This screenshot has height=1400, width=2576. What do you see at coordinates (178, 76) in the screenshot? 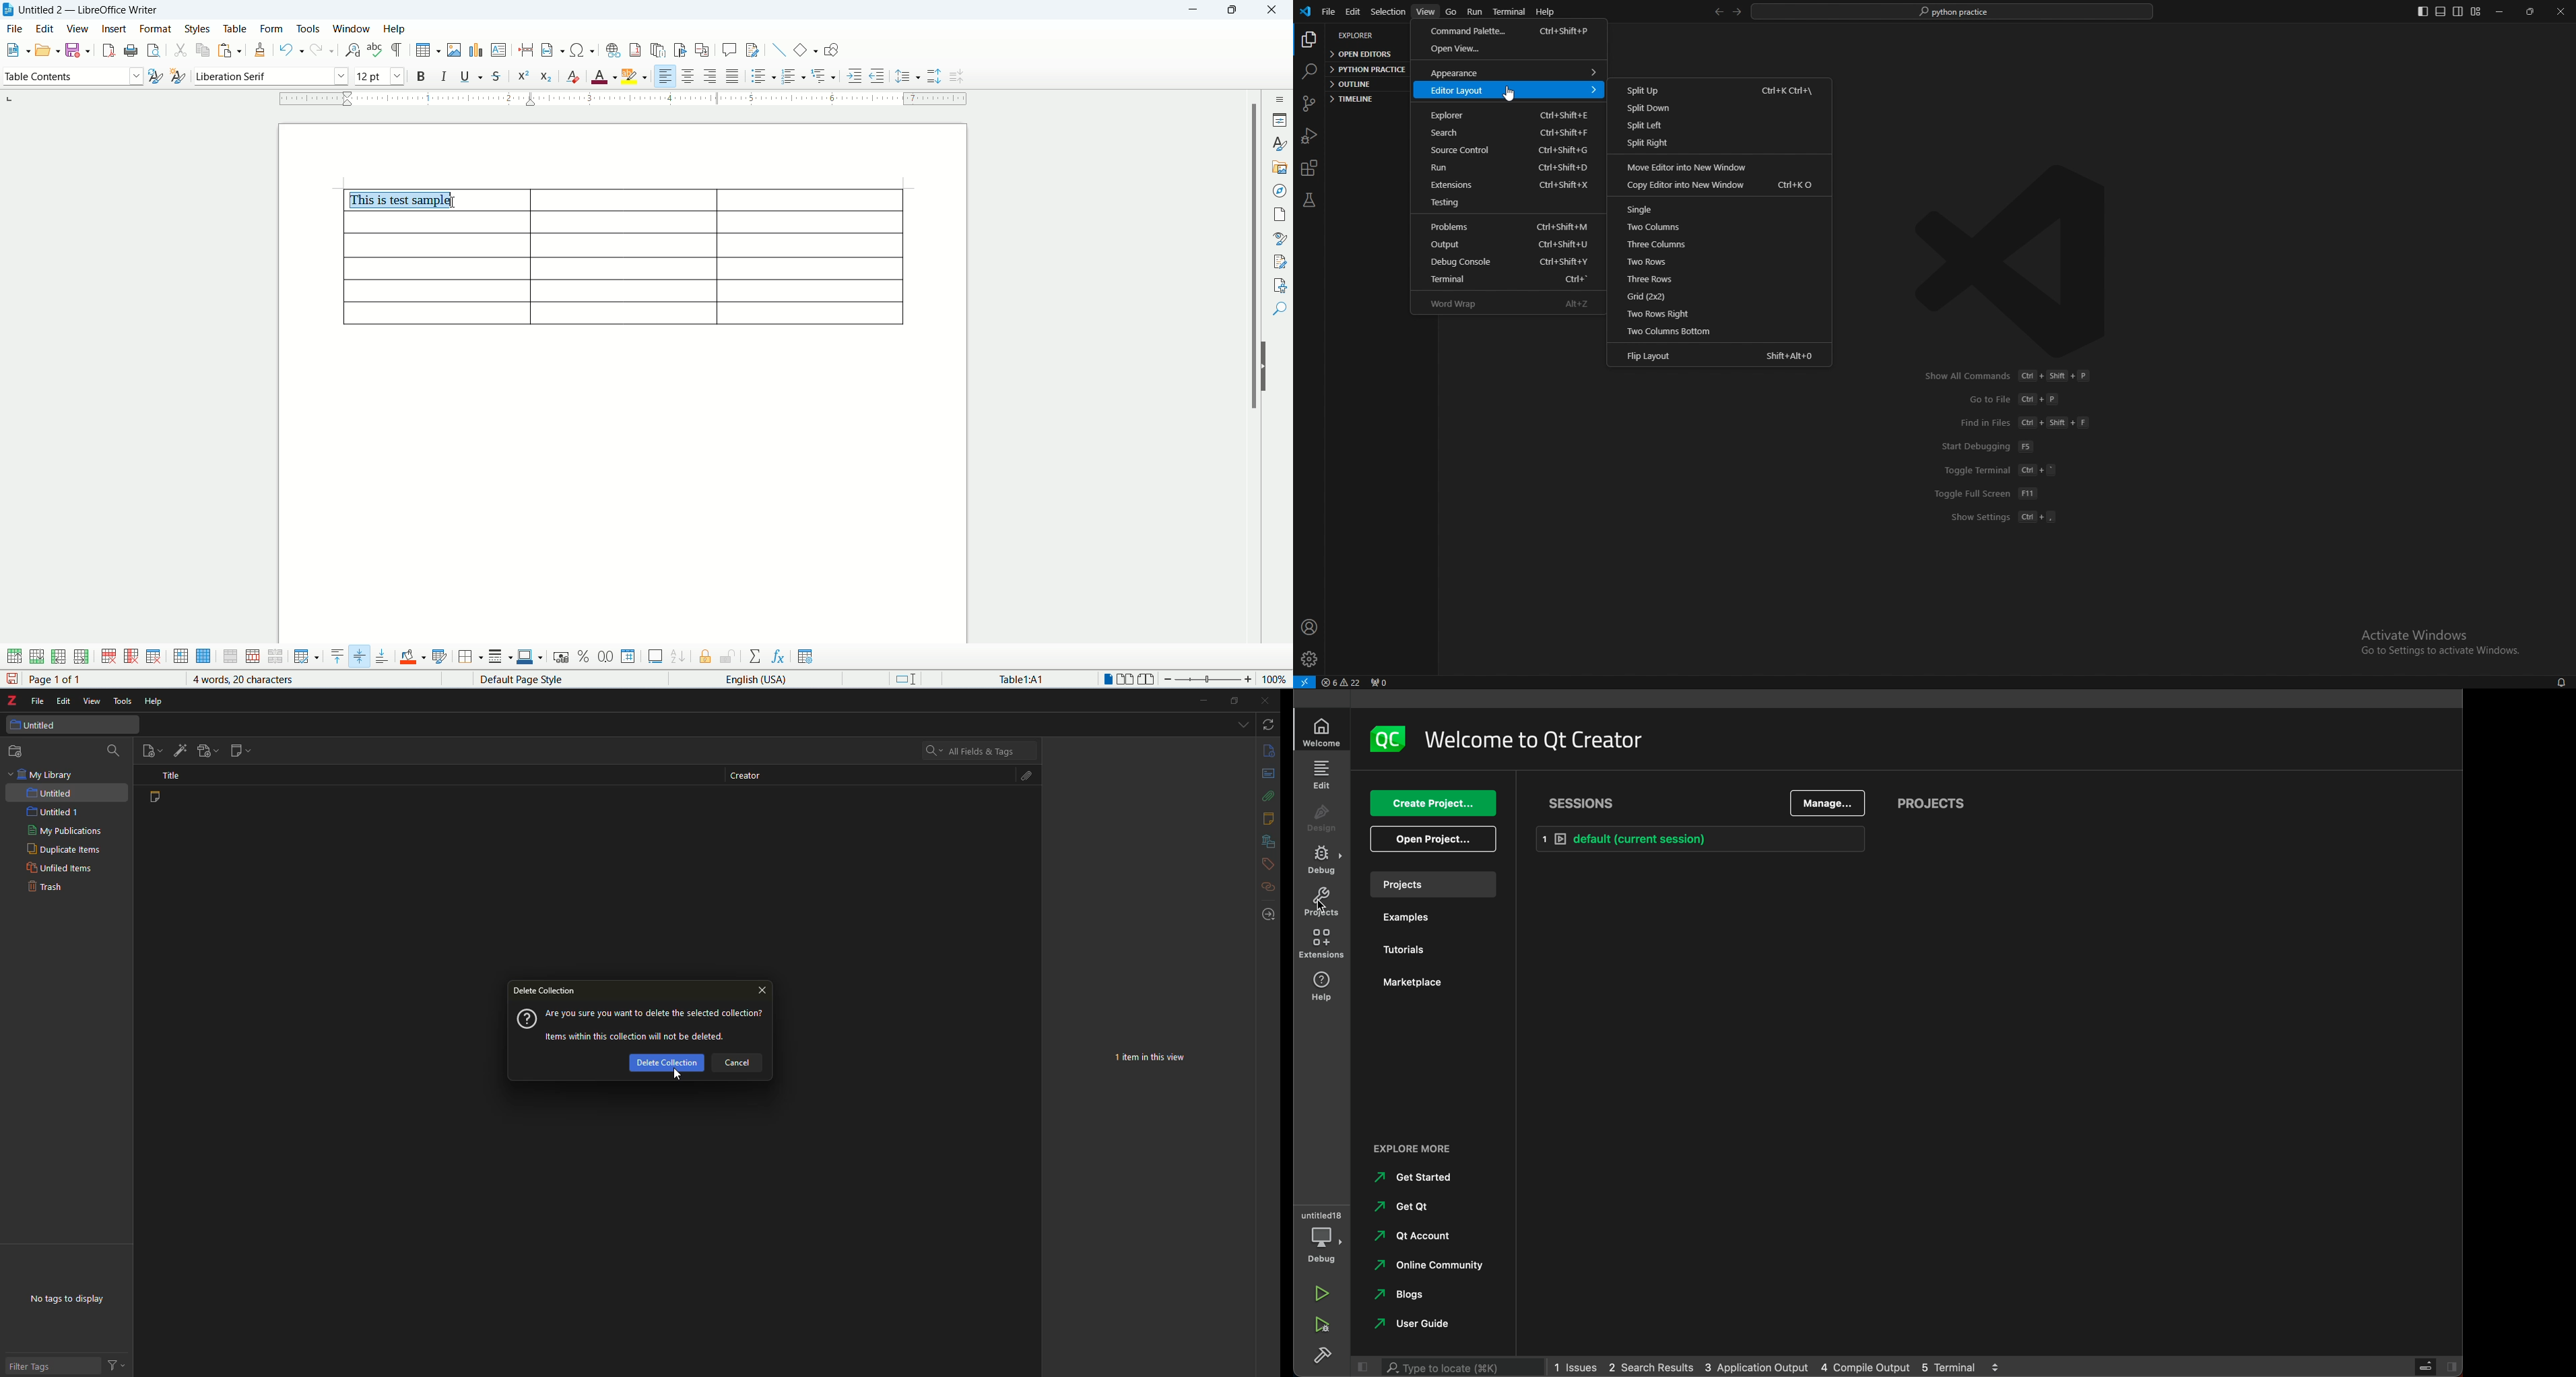
I see `new style` at bounding box center [178, 76].